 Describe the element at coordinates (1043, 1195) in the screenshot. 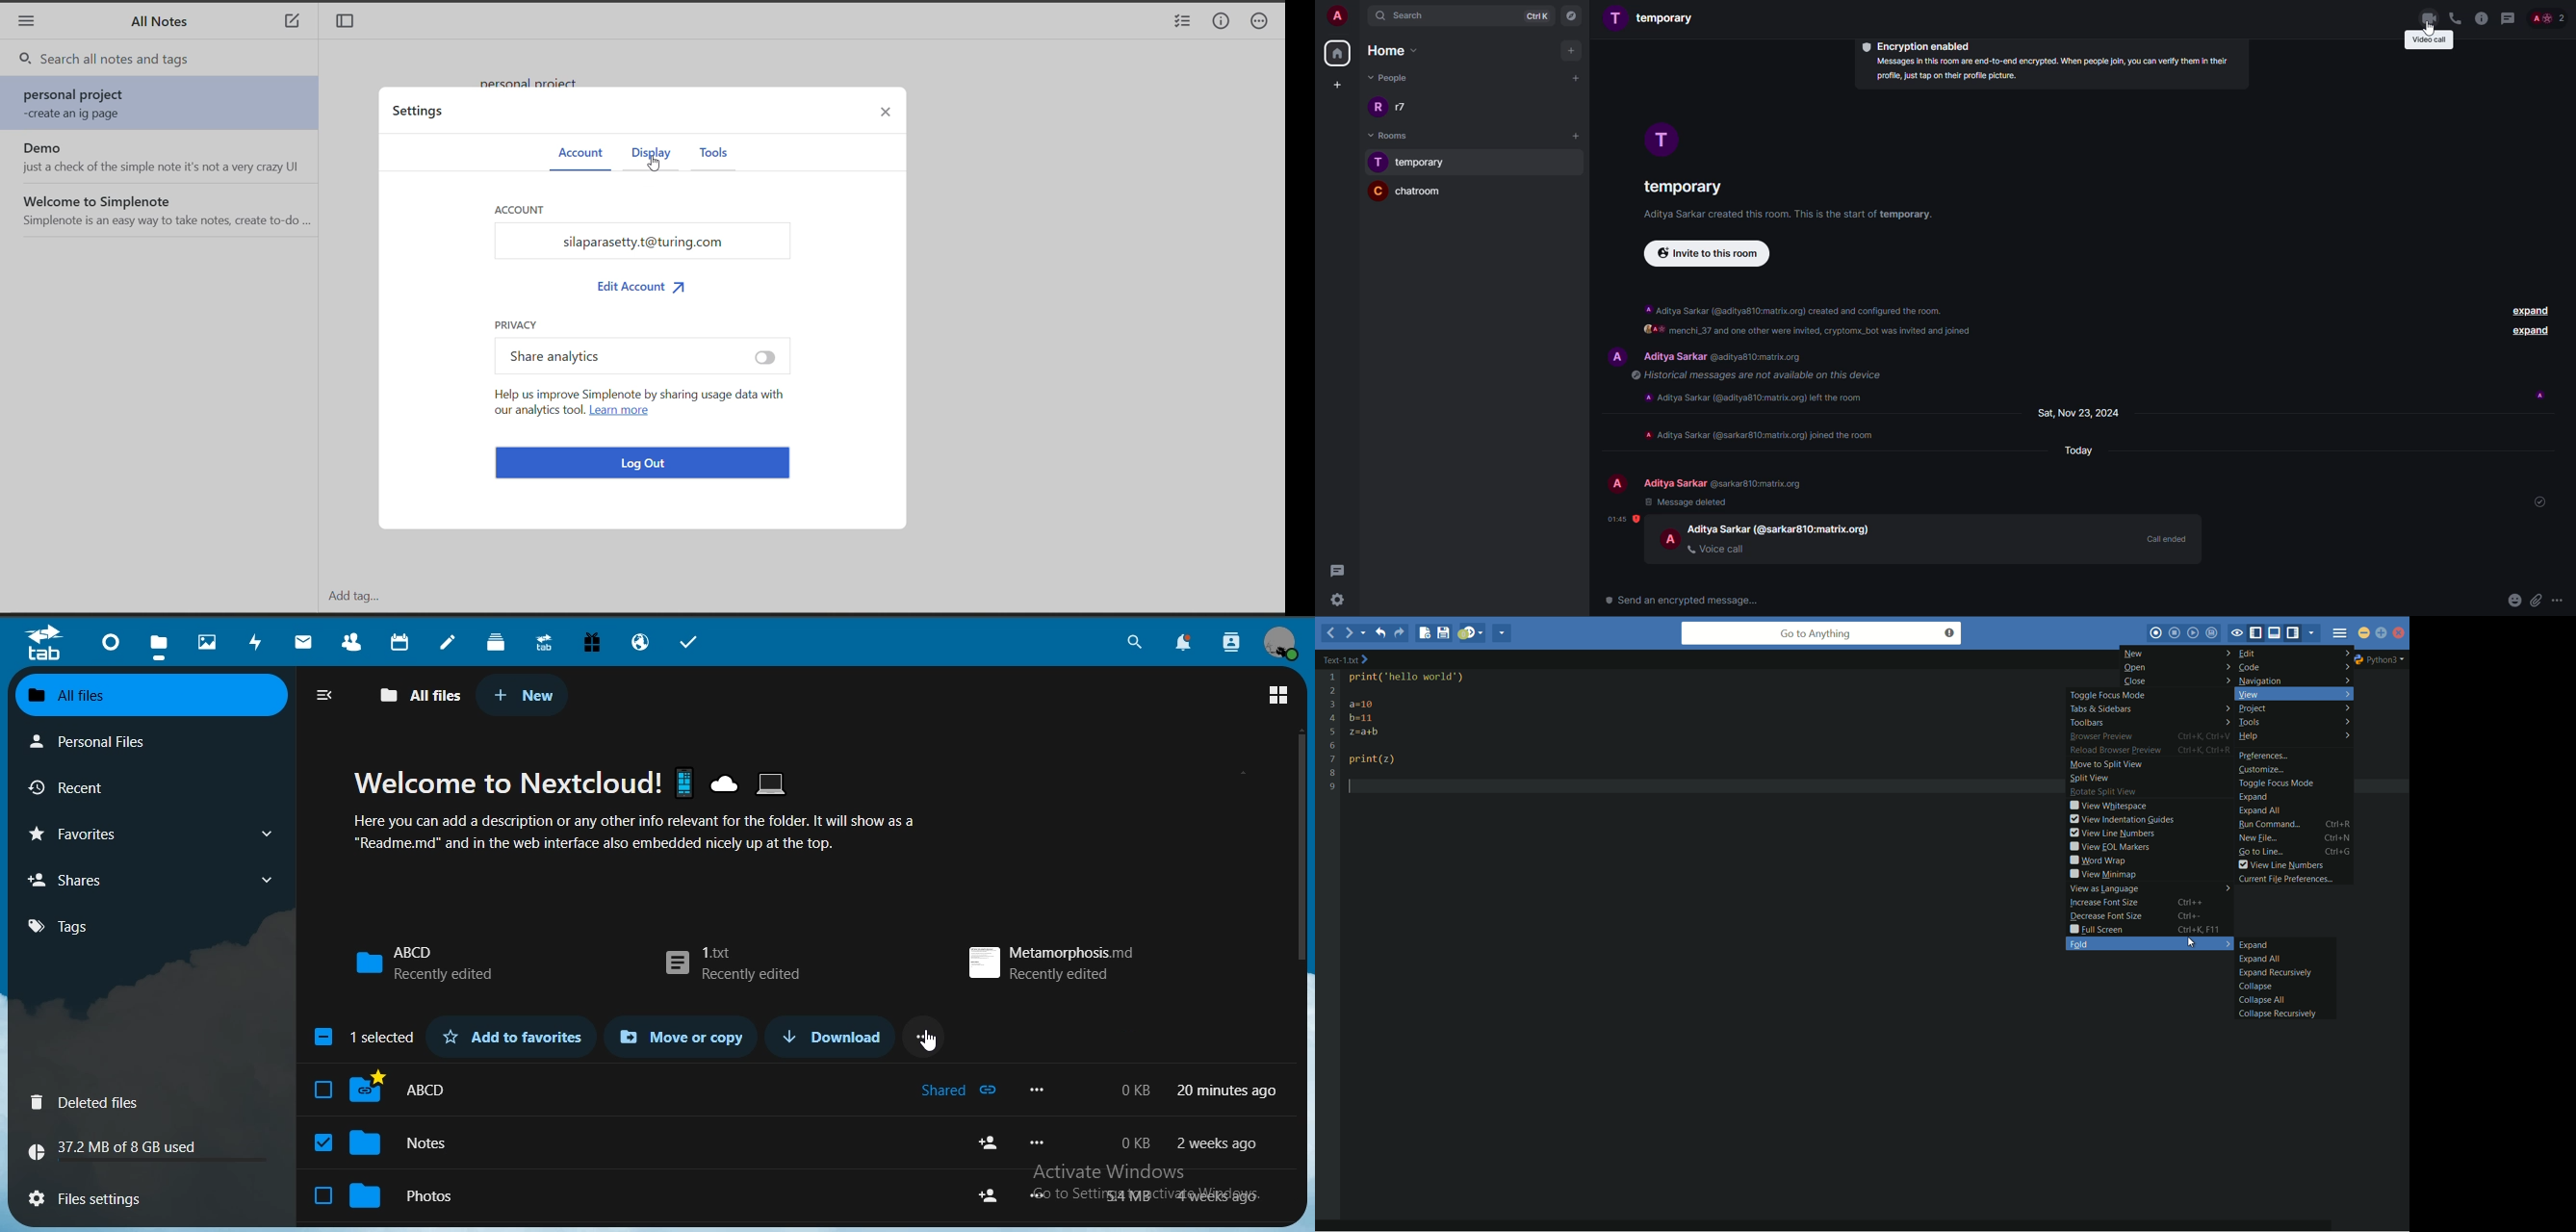

I see `more options` at that location.